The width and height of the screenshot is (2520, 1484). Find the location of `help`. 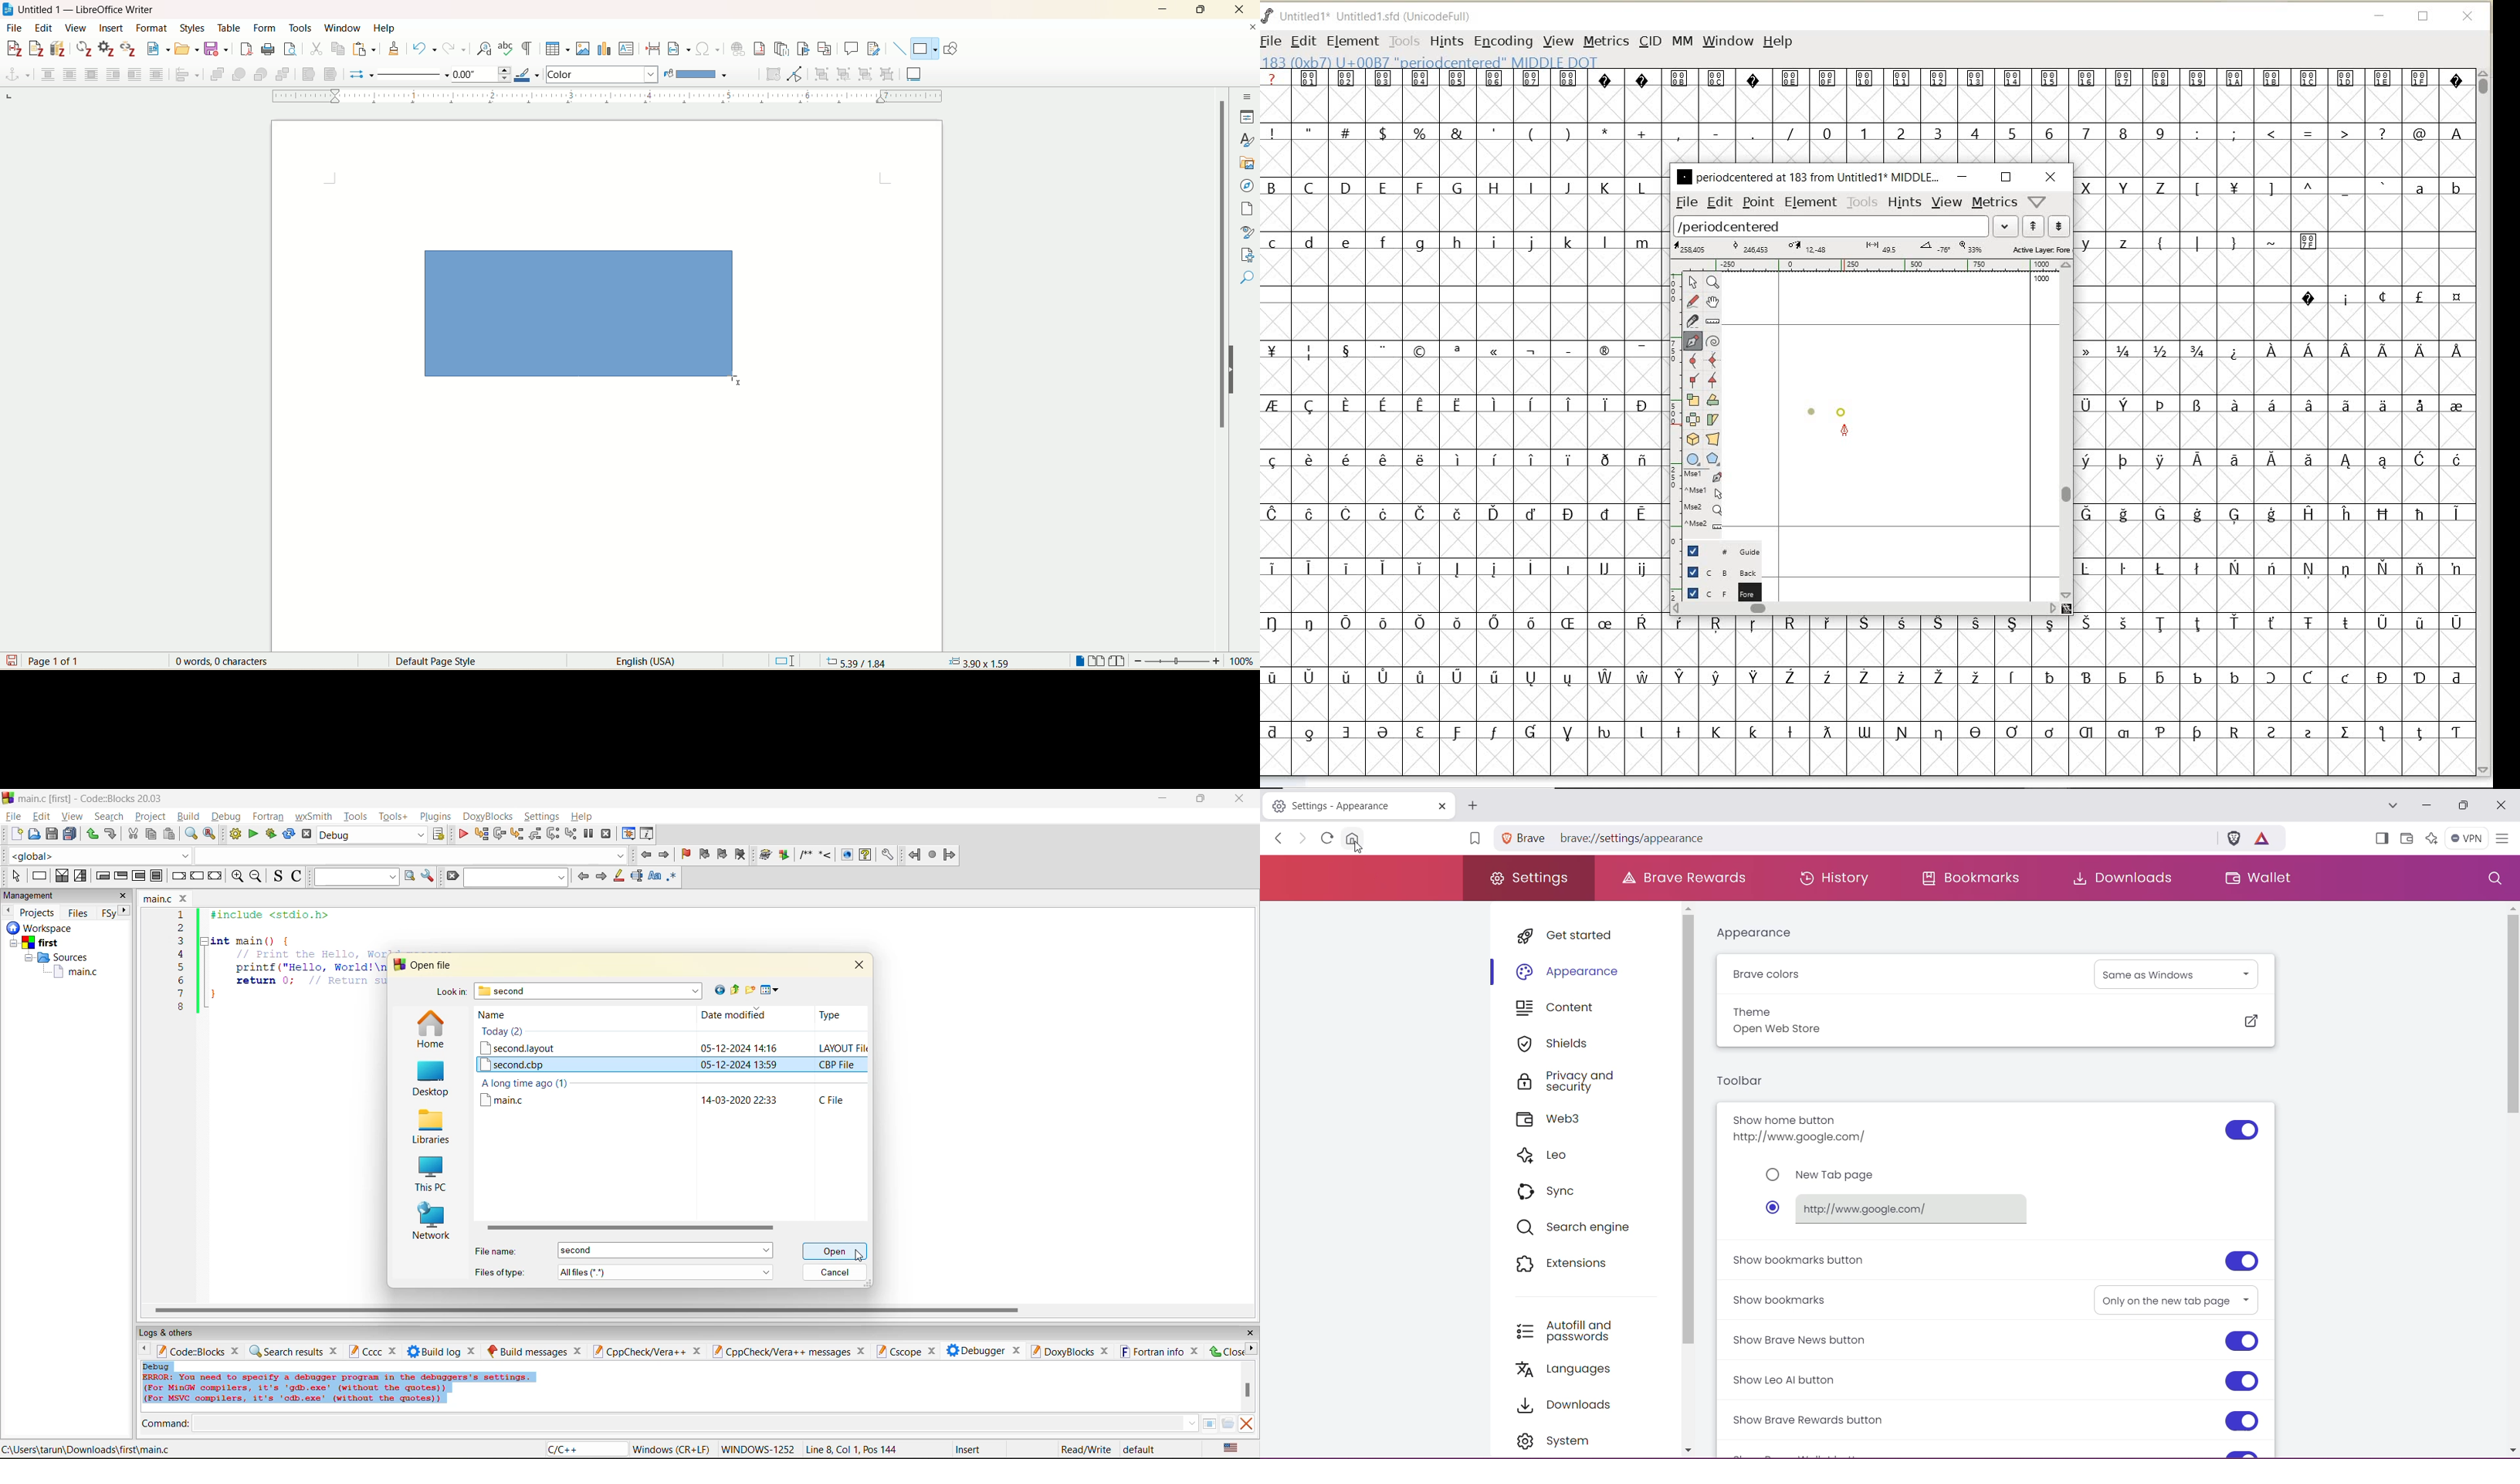

help is located at coordinates (583, 816).